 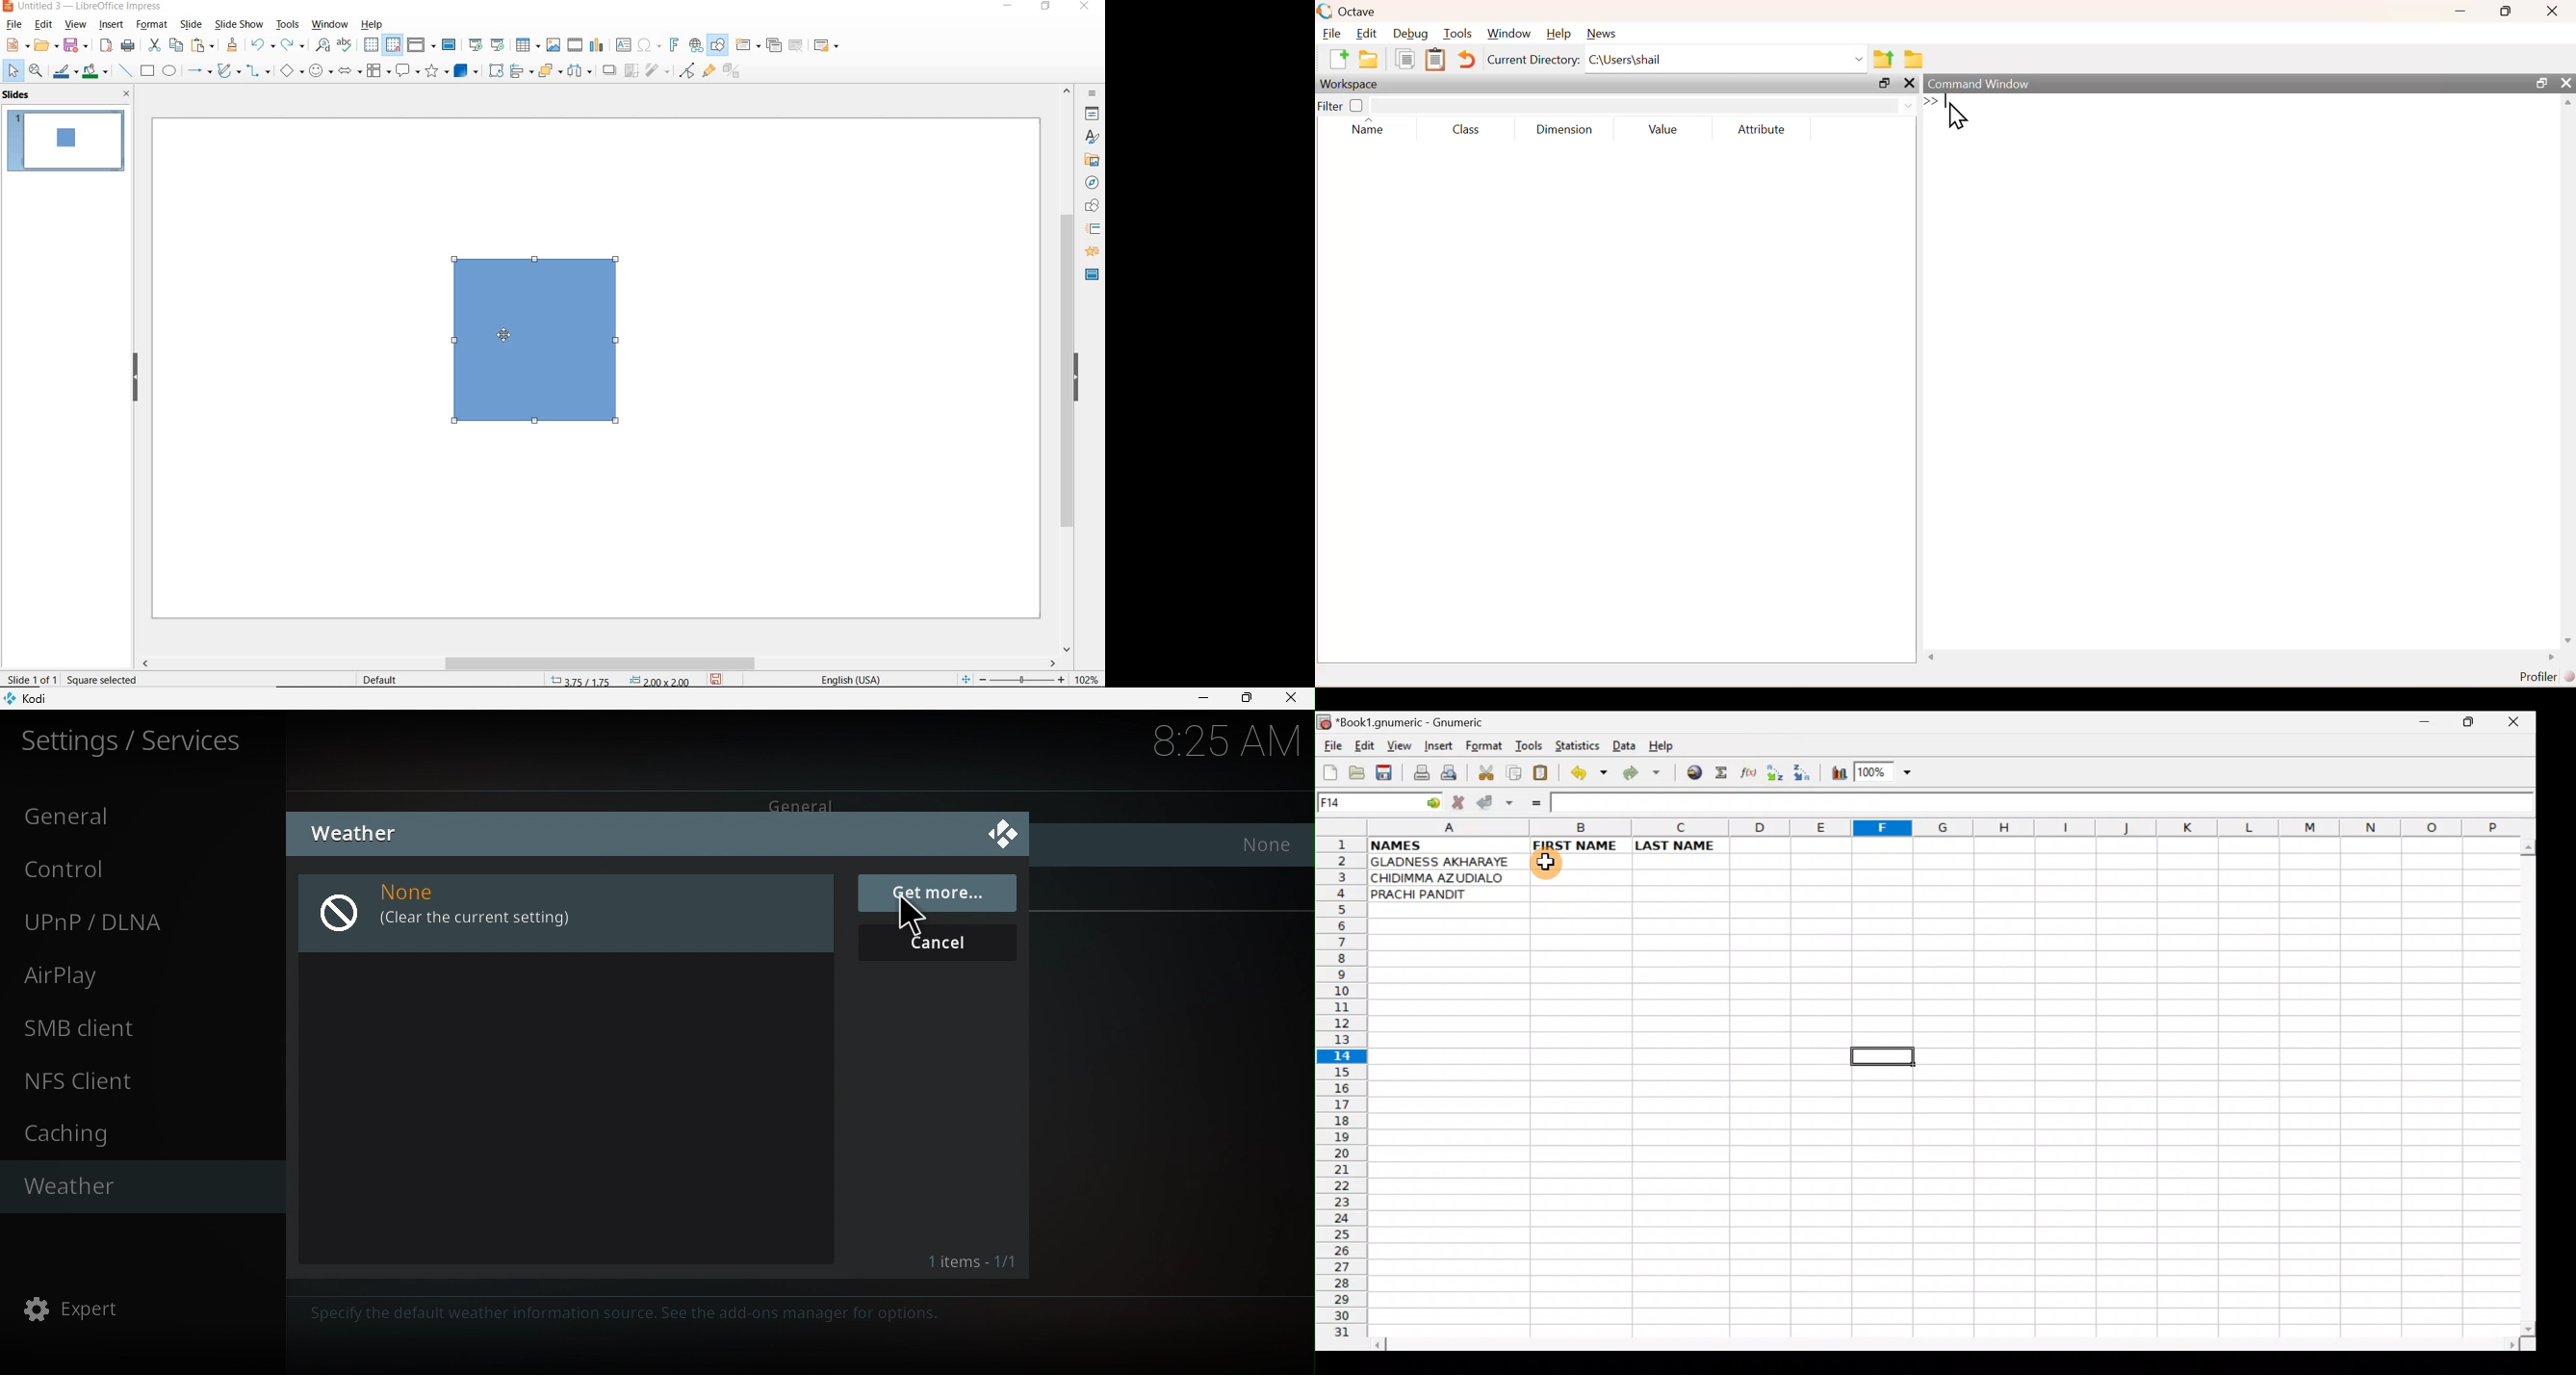 I want to click on insert frontwork text, so click(x=674, y=45).